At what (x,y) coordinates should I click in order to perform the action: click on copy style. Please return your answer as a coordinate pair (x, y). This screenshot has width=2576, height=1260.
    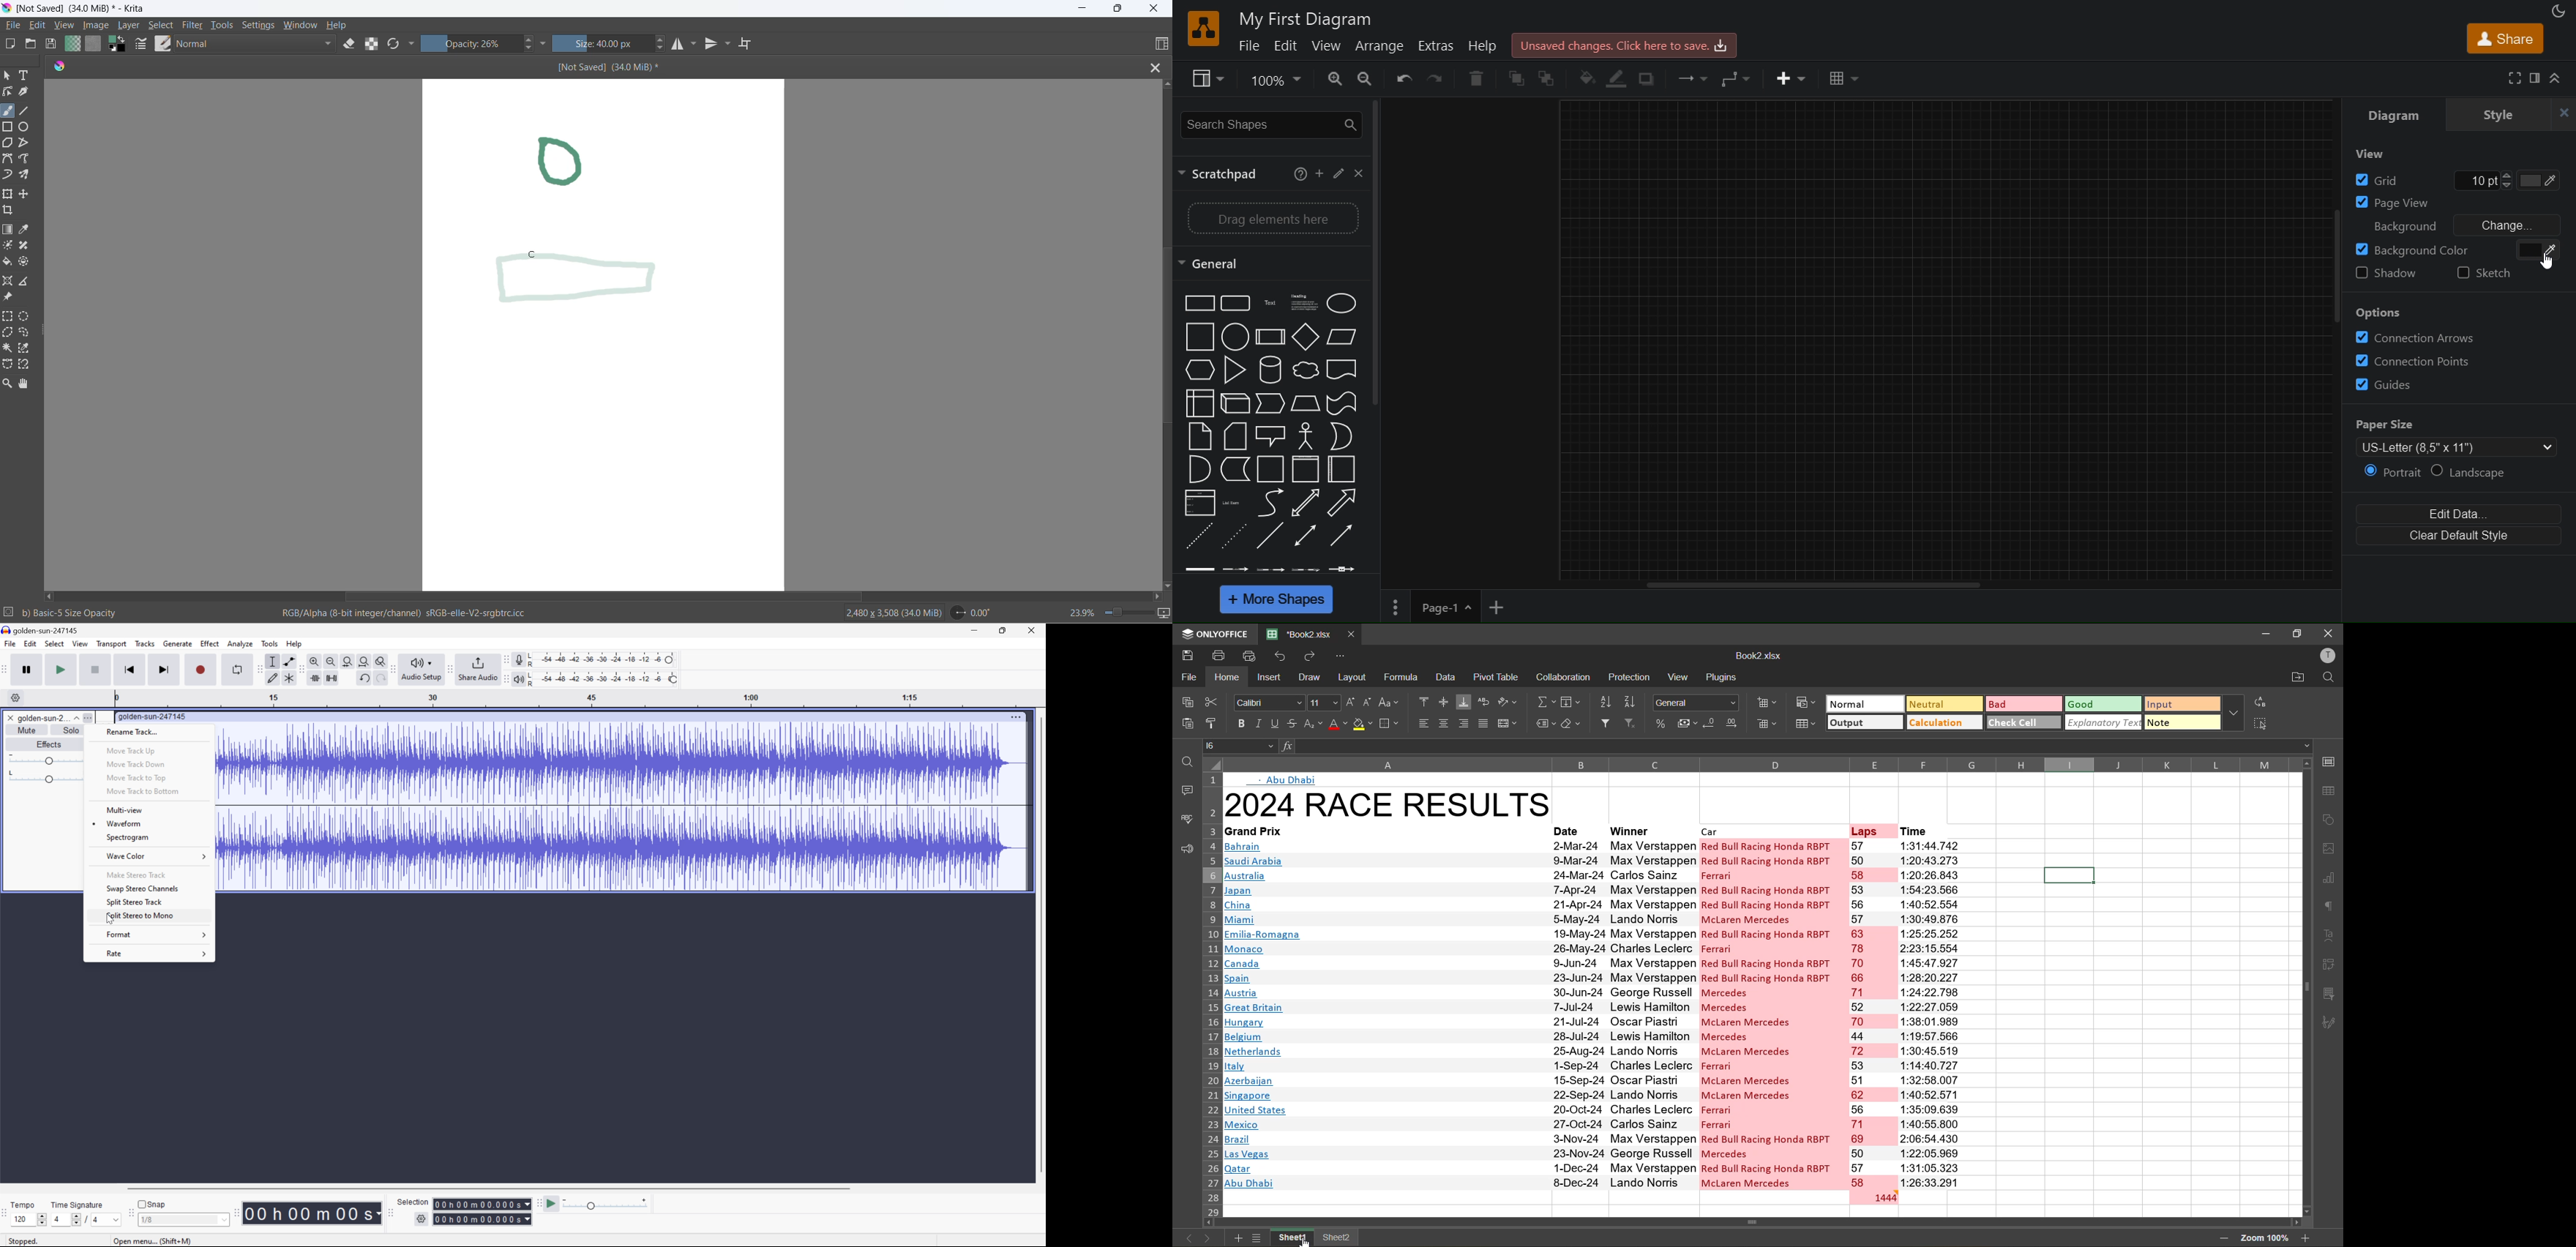
    Looking at the image, I should click on (1213, 724).